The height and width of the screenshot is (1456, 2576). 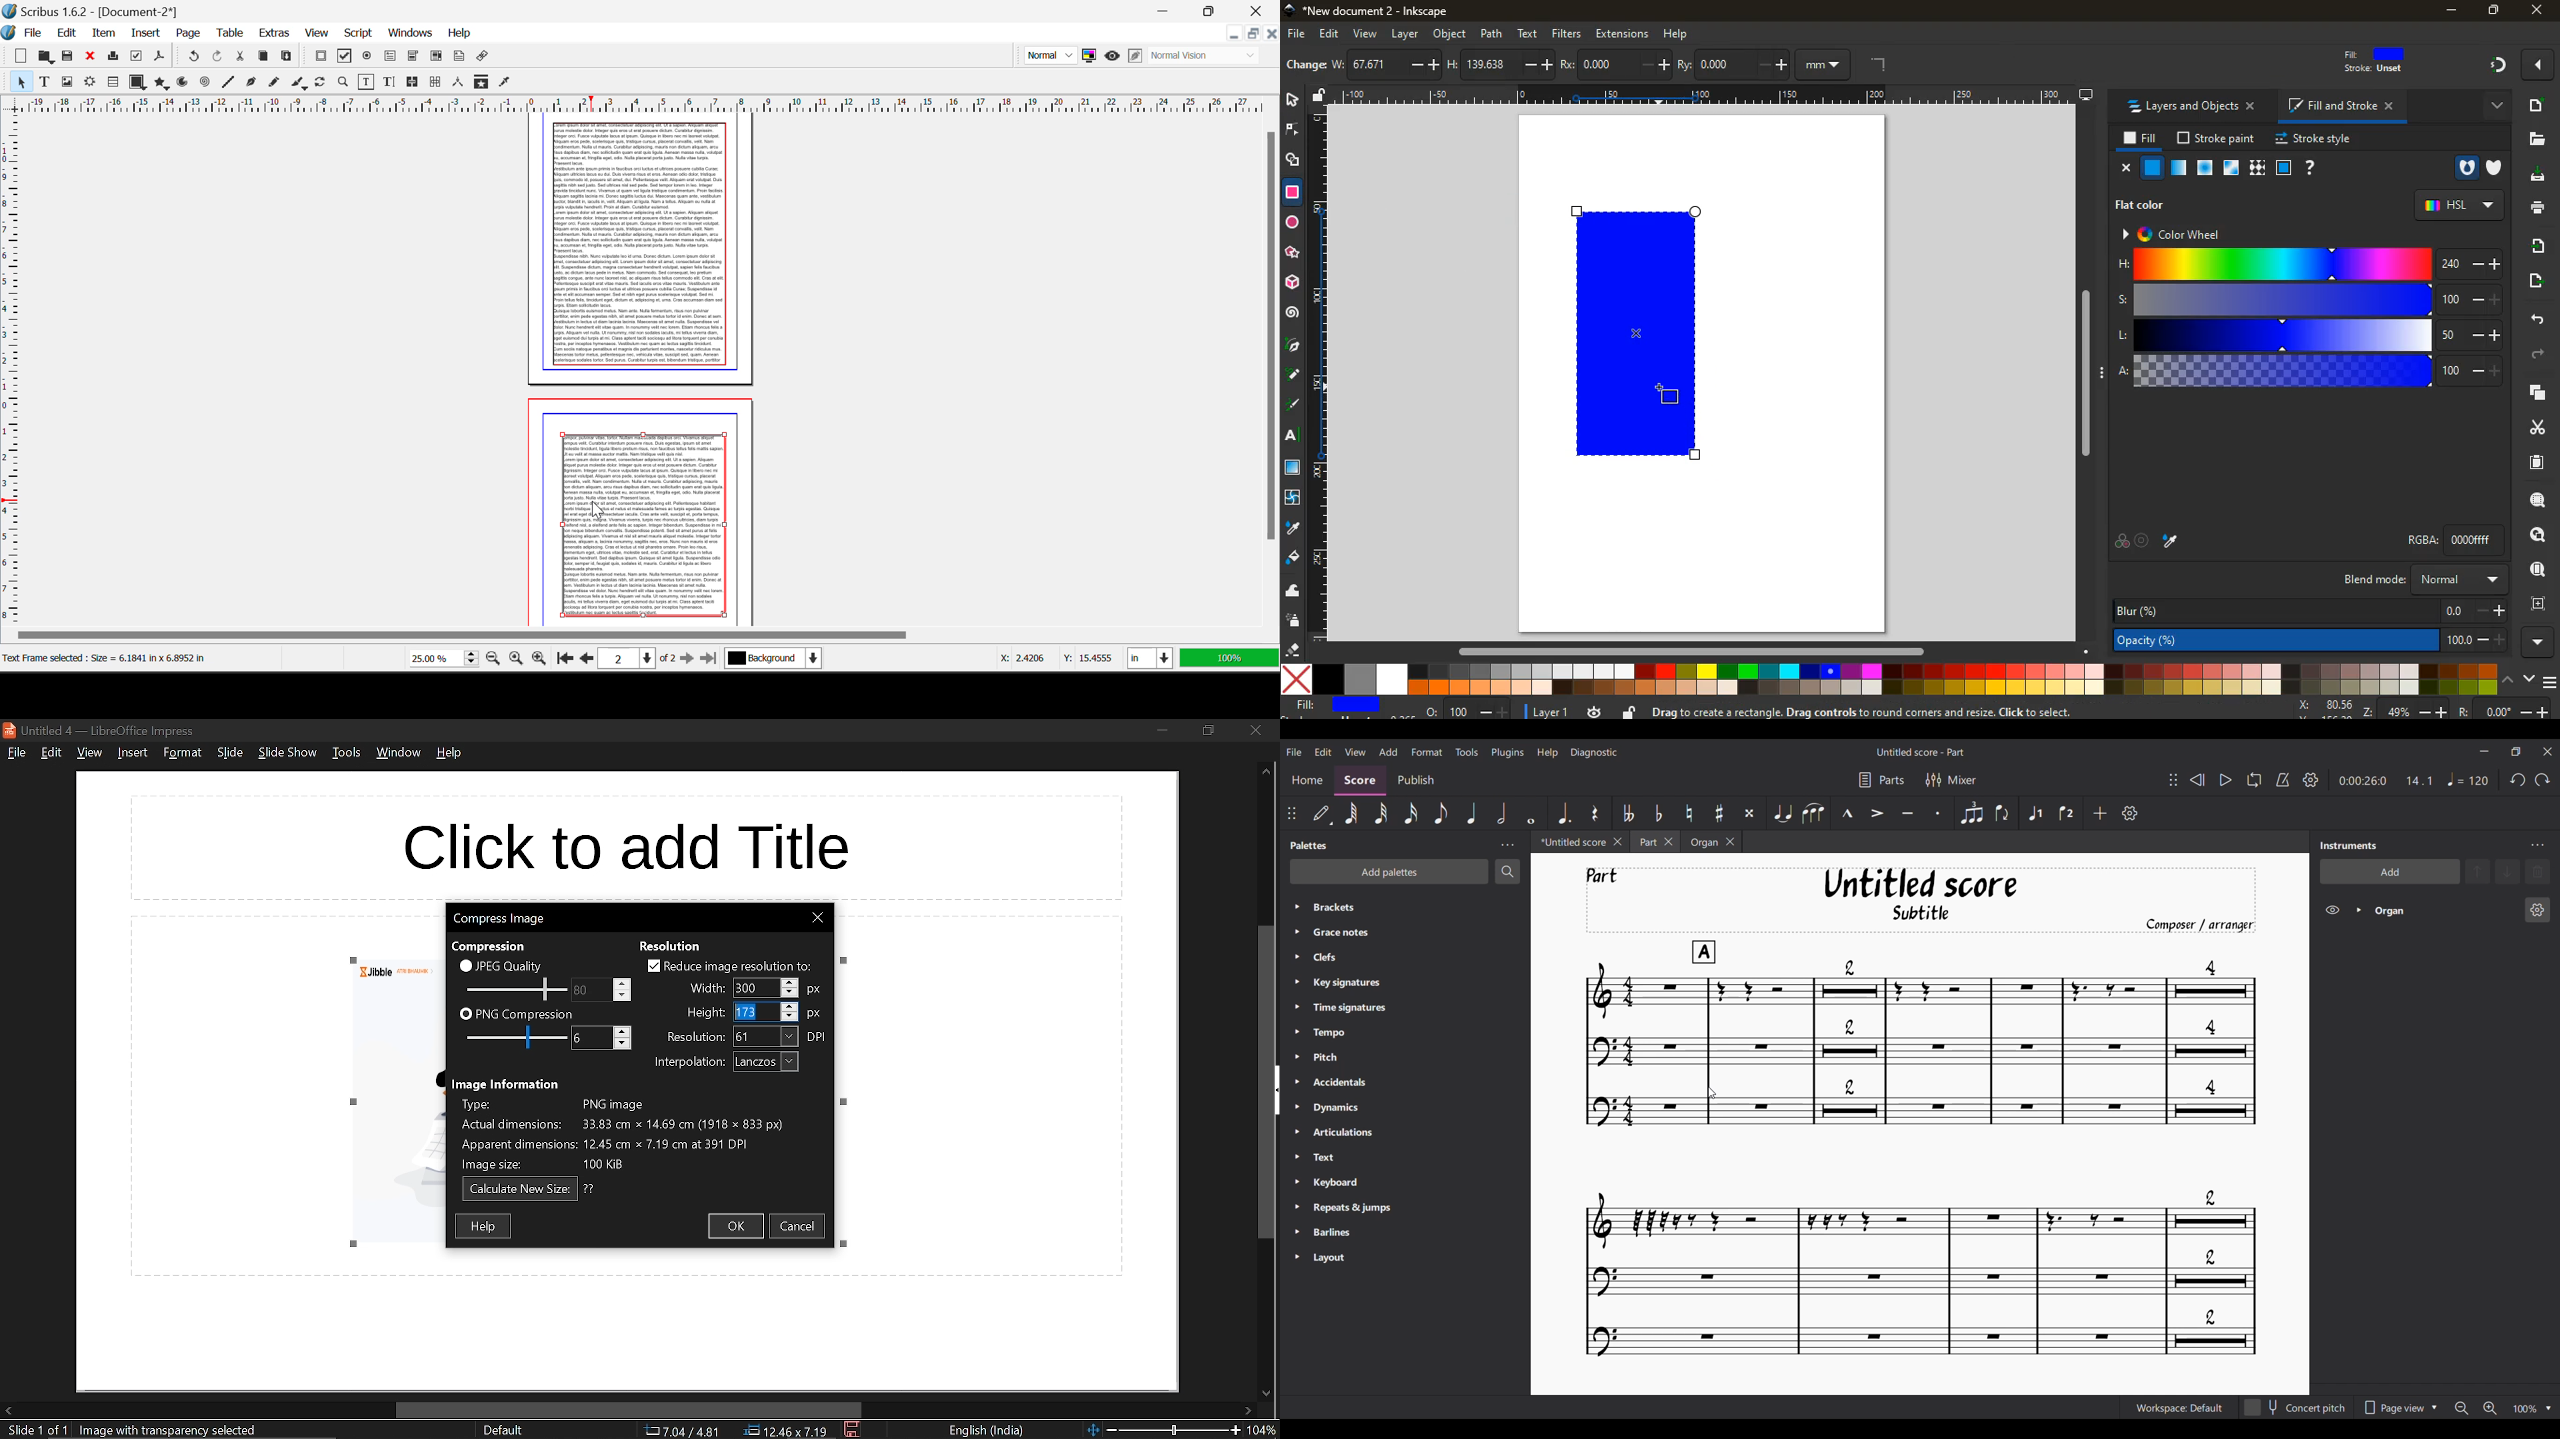 I want to click on Publish section, so click(x=1418, y=781).